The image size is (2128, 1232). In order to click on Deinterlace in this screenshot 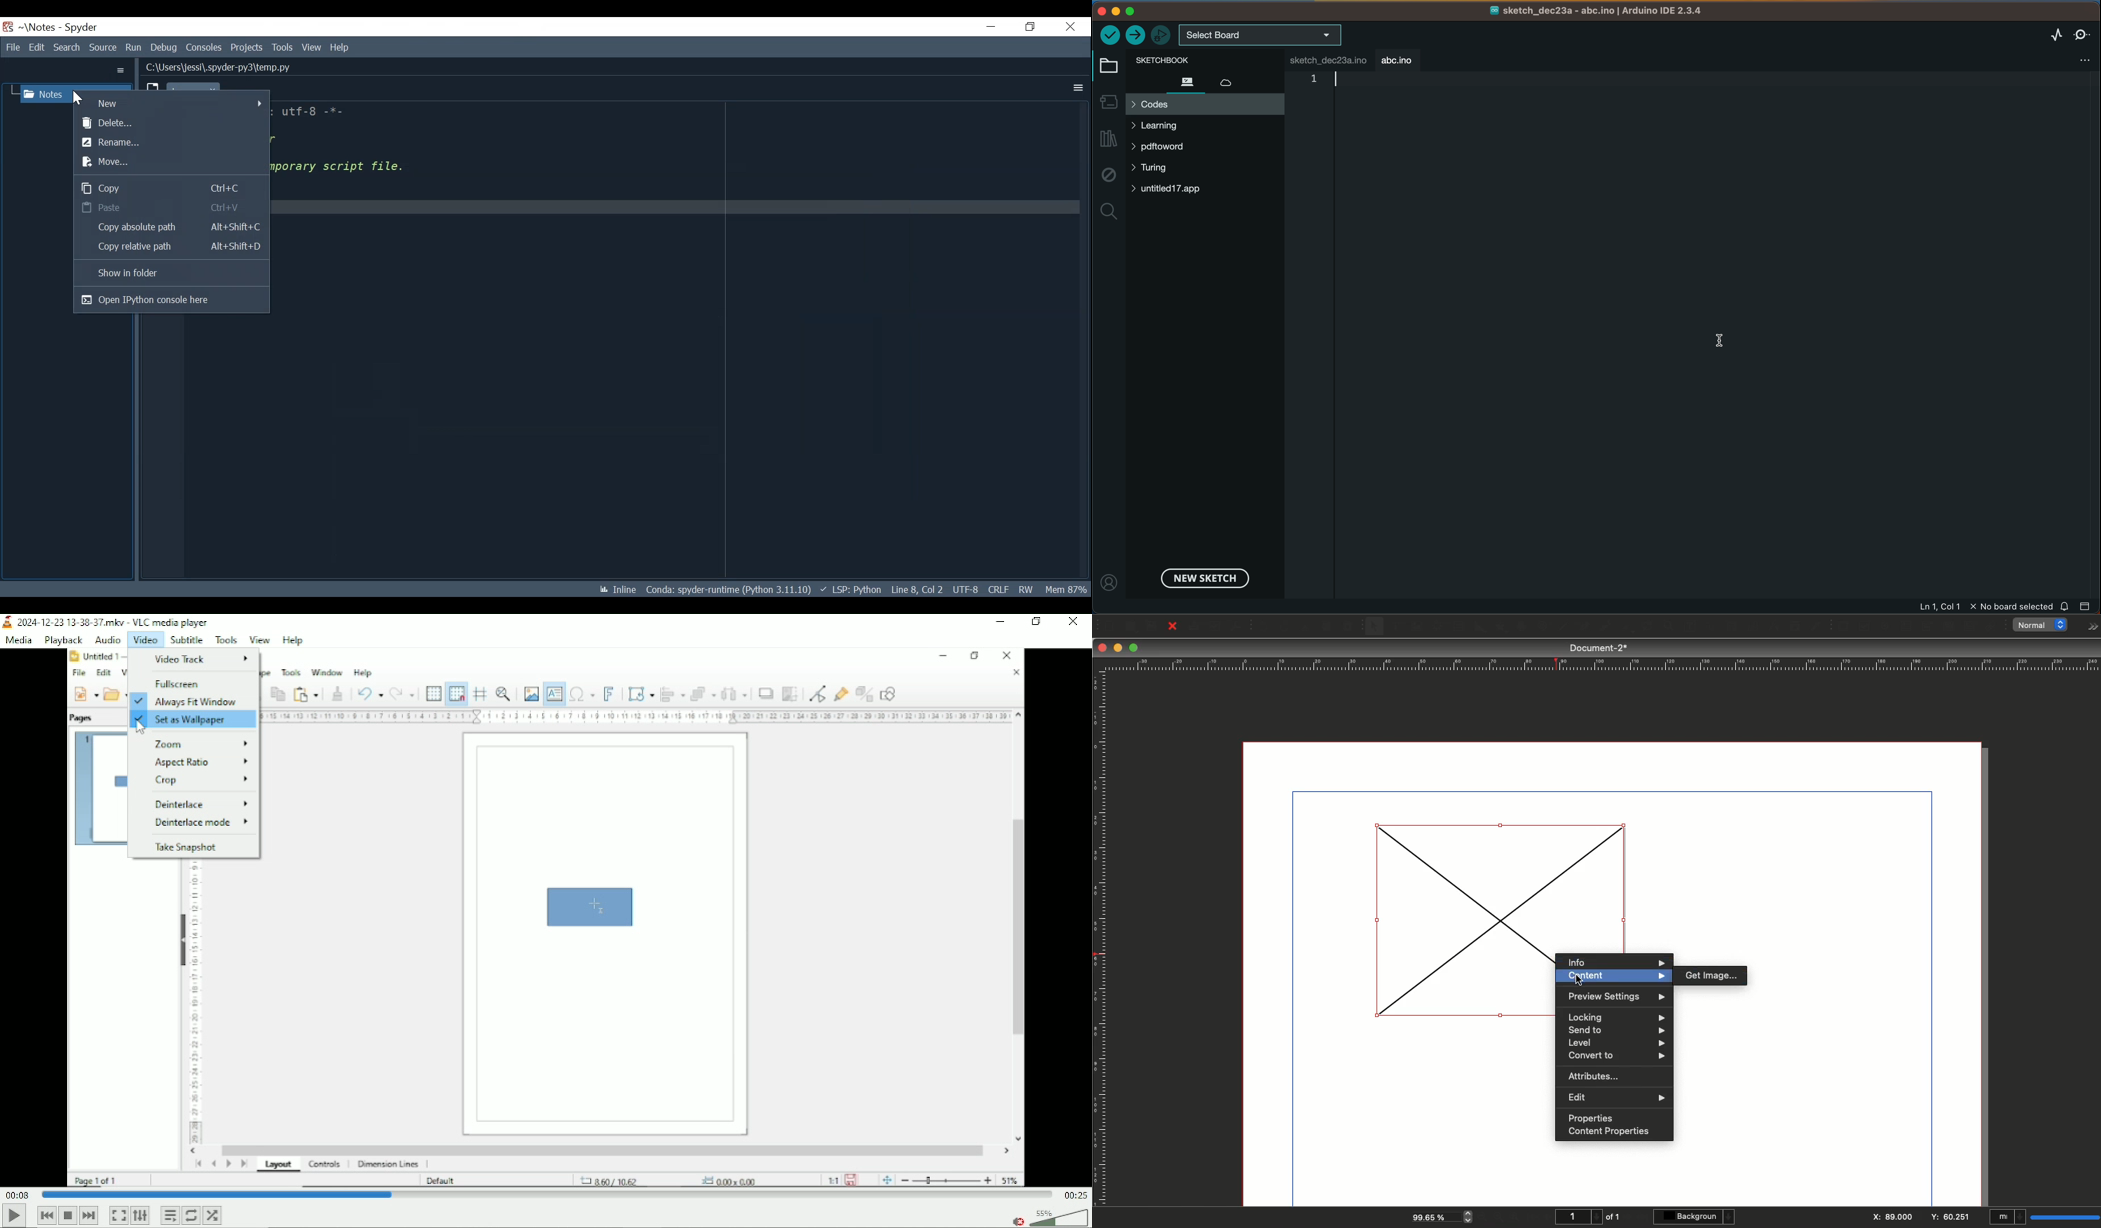, I will do `click(196, 803)`.